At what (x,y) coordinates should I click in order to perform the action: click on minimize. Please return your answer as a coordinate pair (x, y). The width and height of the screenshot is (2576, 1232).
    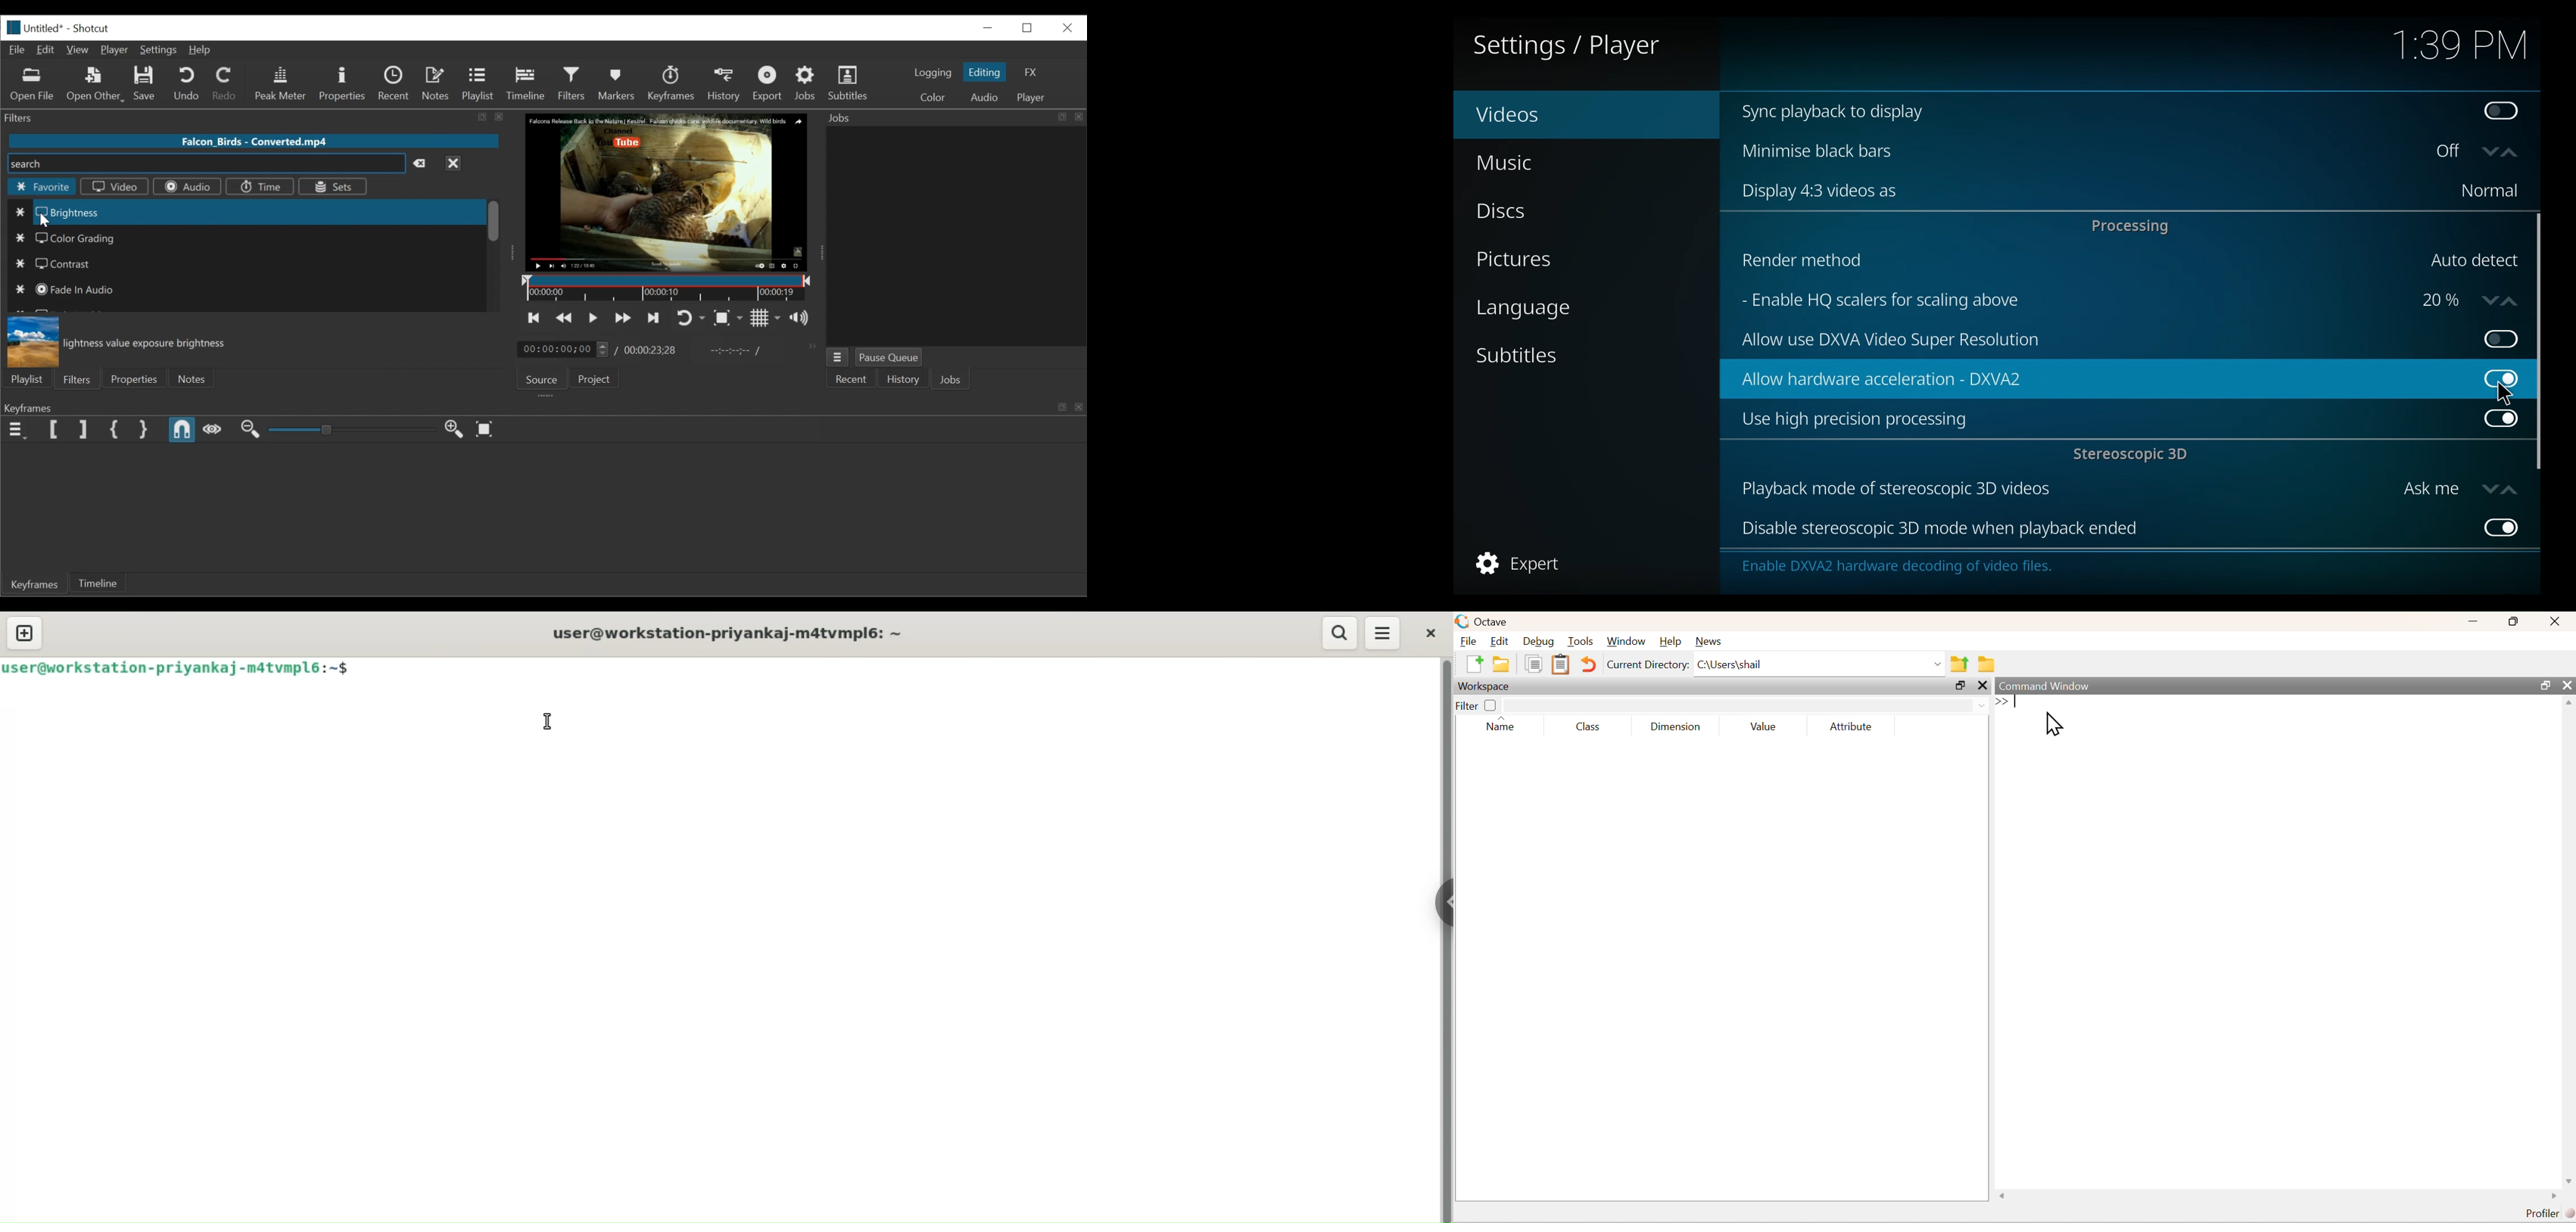
    Looking at the image, I should click on (1028, 28).